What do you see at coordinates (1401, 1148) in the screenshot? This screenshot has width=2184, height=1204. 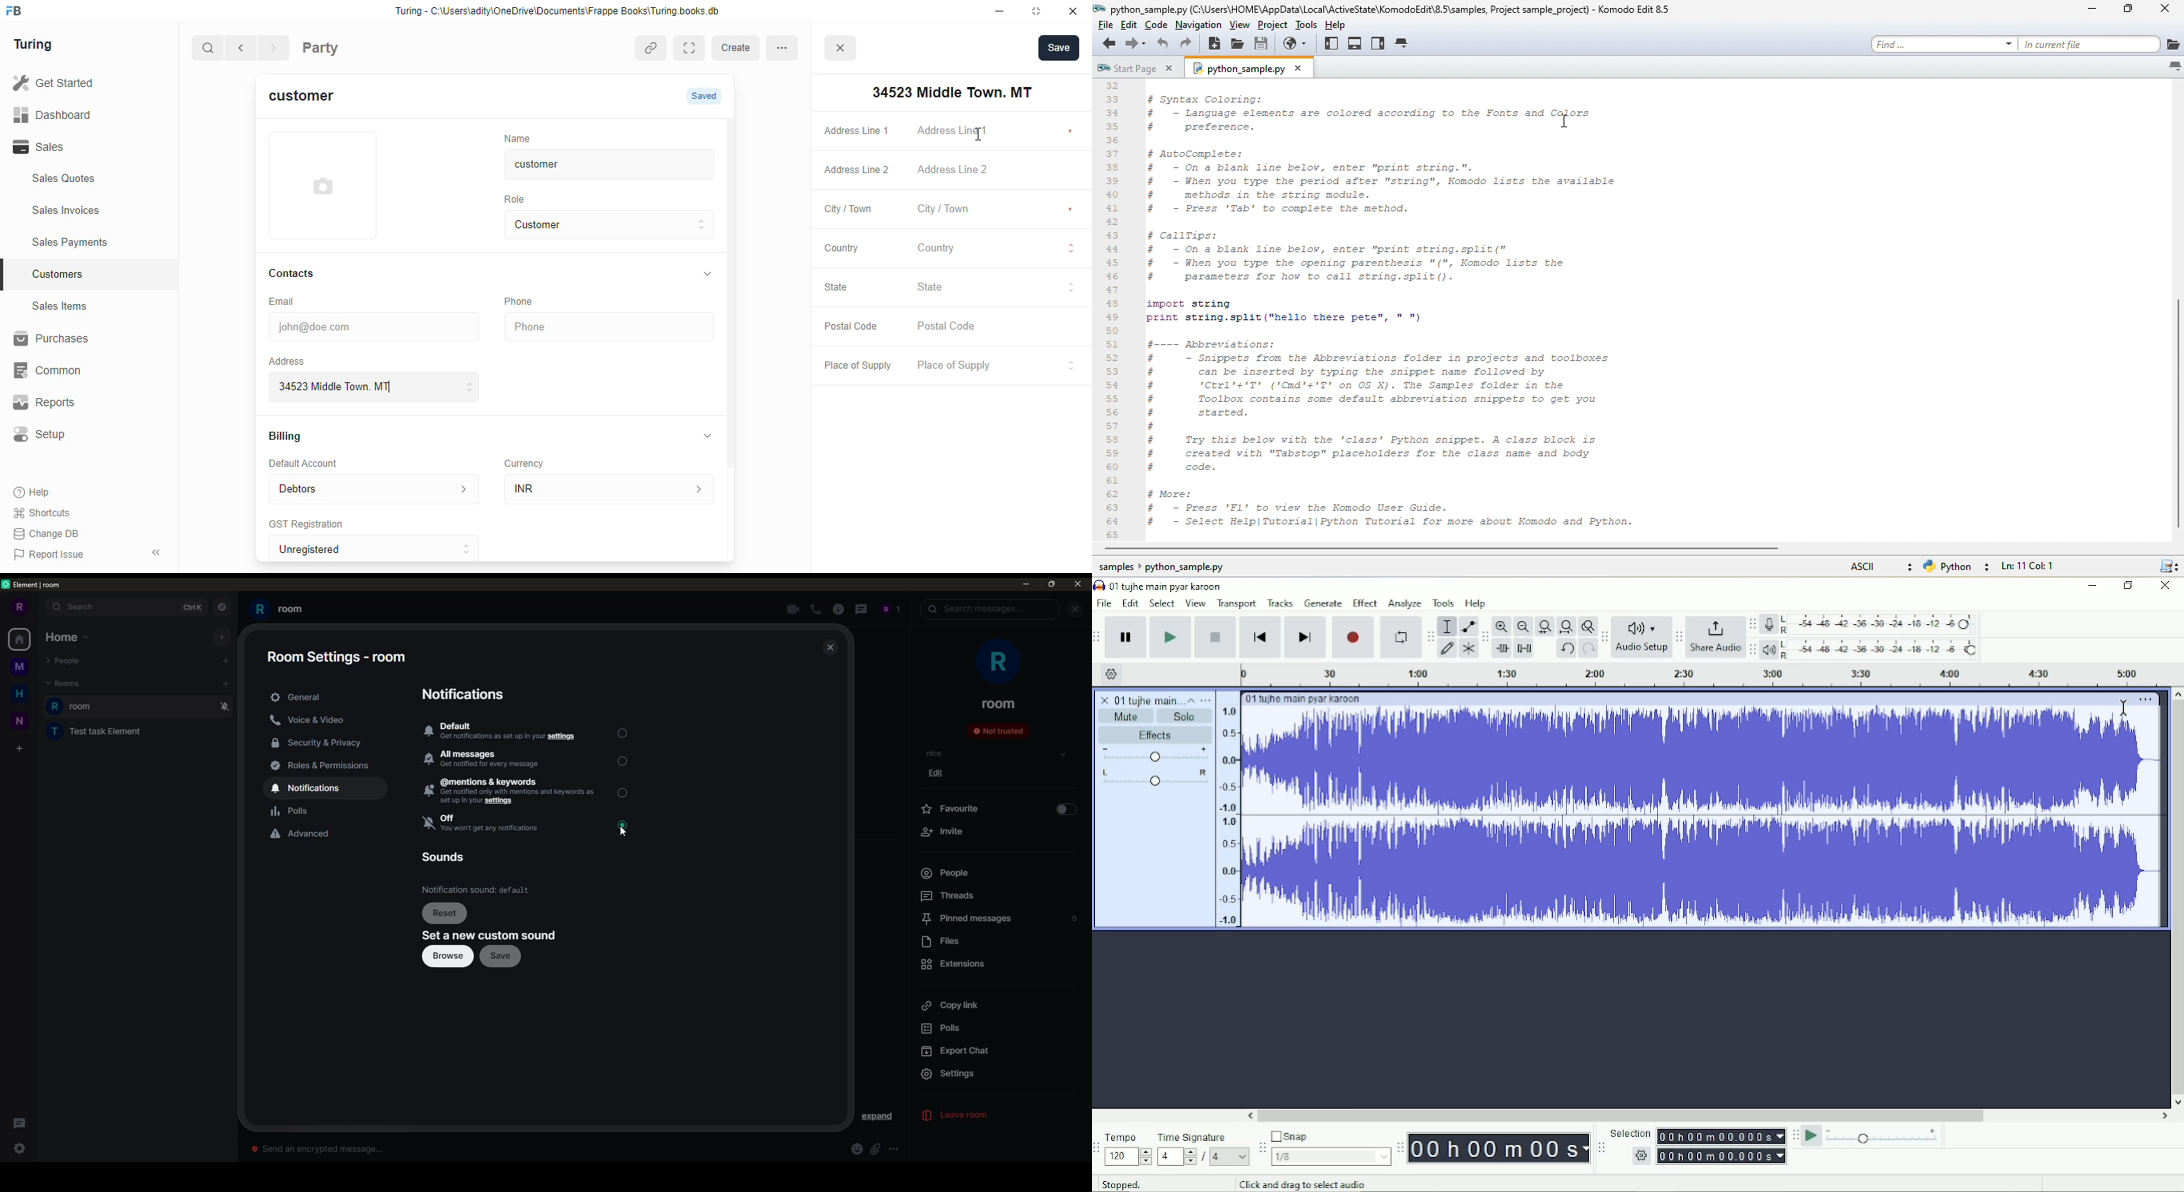 I see `Audacity time toolbar` at bounding box center [1401, 1148].